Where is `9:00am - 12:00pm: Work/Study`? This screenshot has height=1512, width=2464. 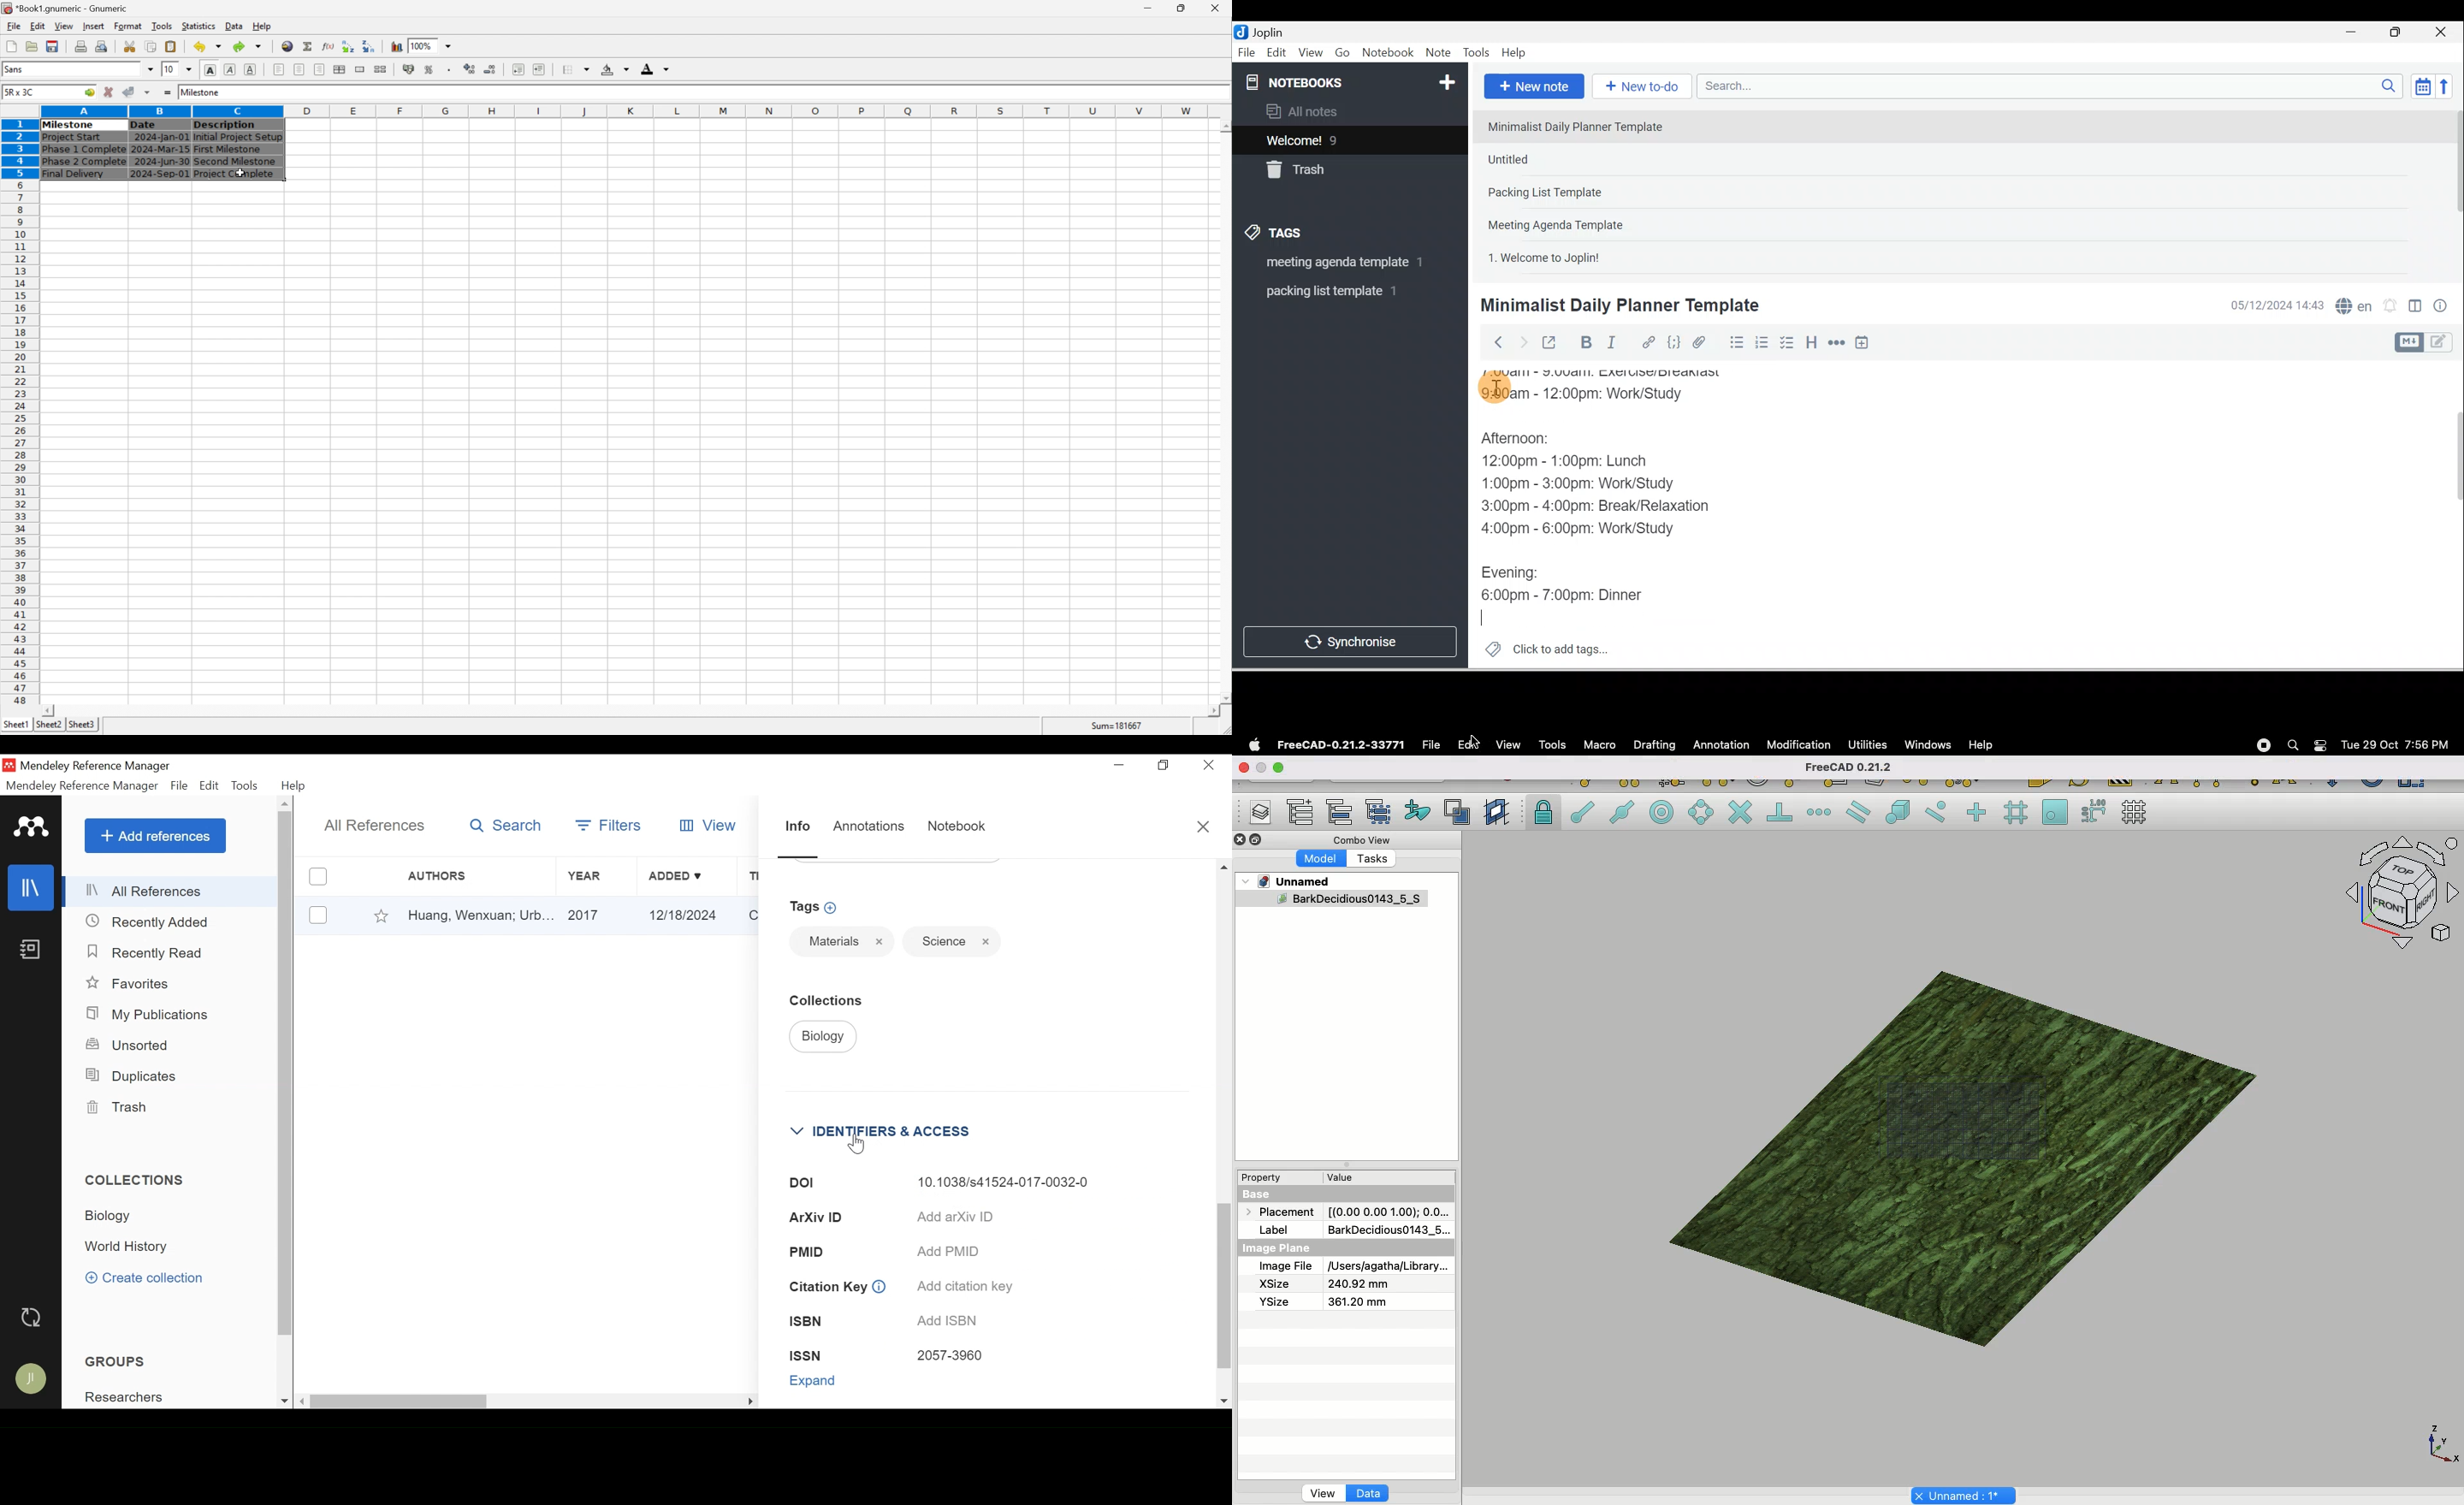
9:00am - 12:00pm: Work/Study is located at coordinates (1593, 397).